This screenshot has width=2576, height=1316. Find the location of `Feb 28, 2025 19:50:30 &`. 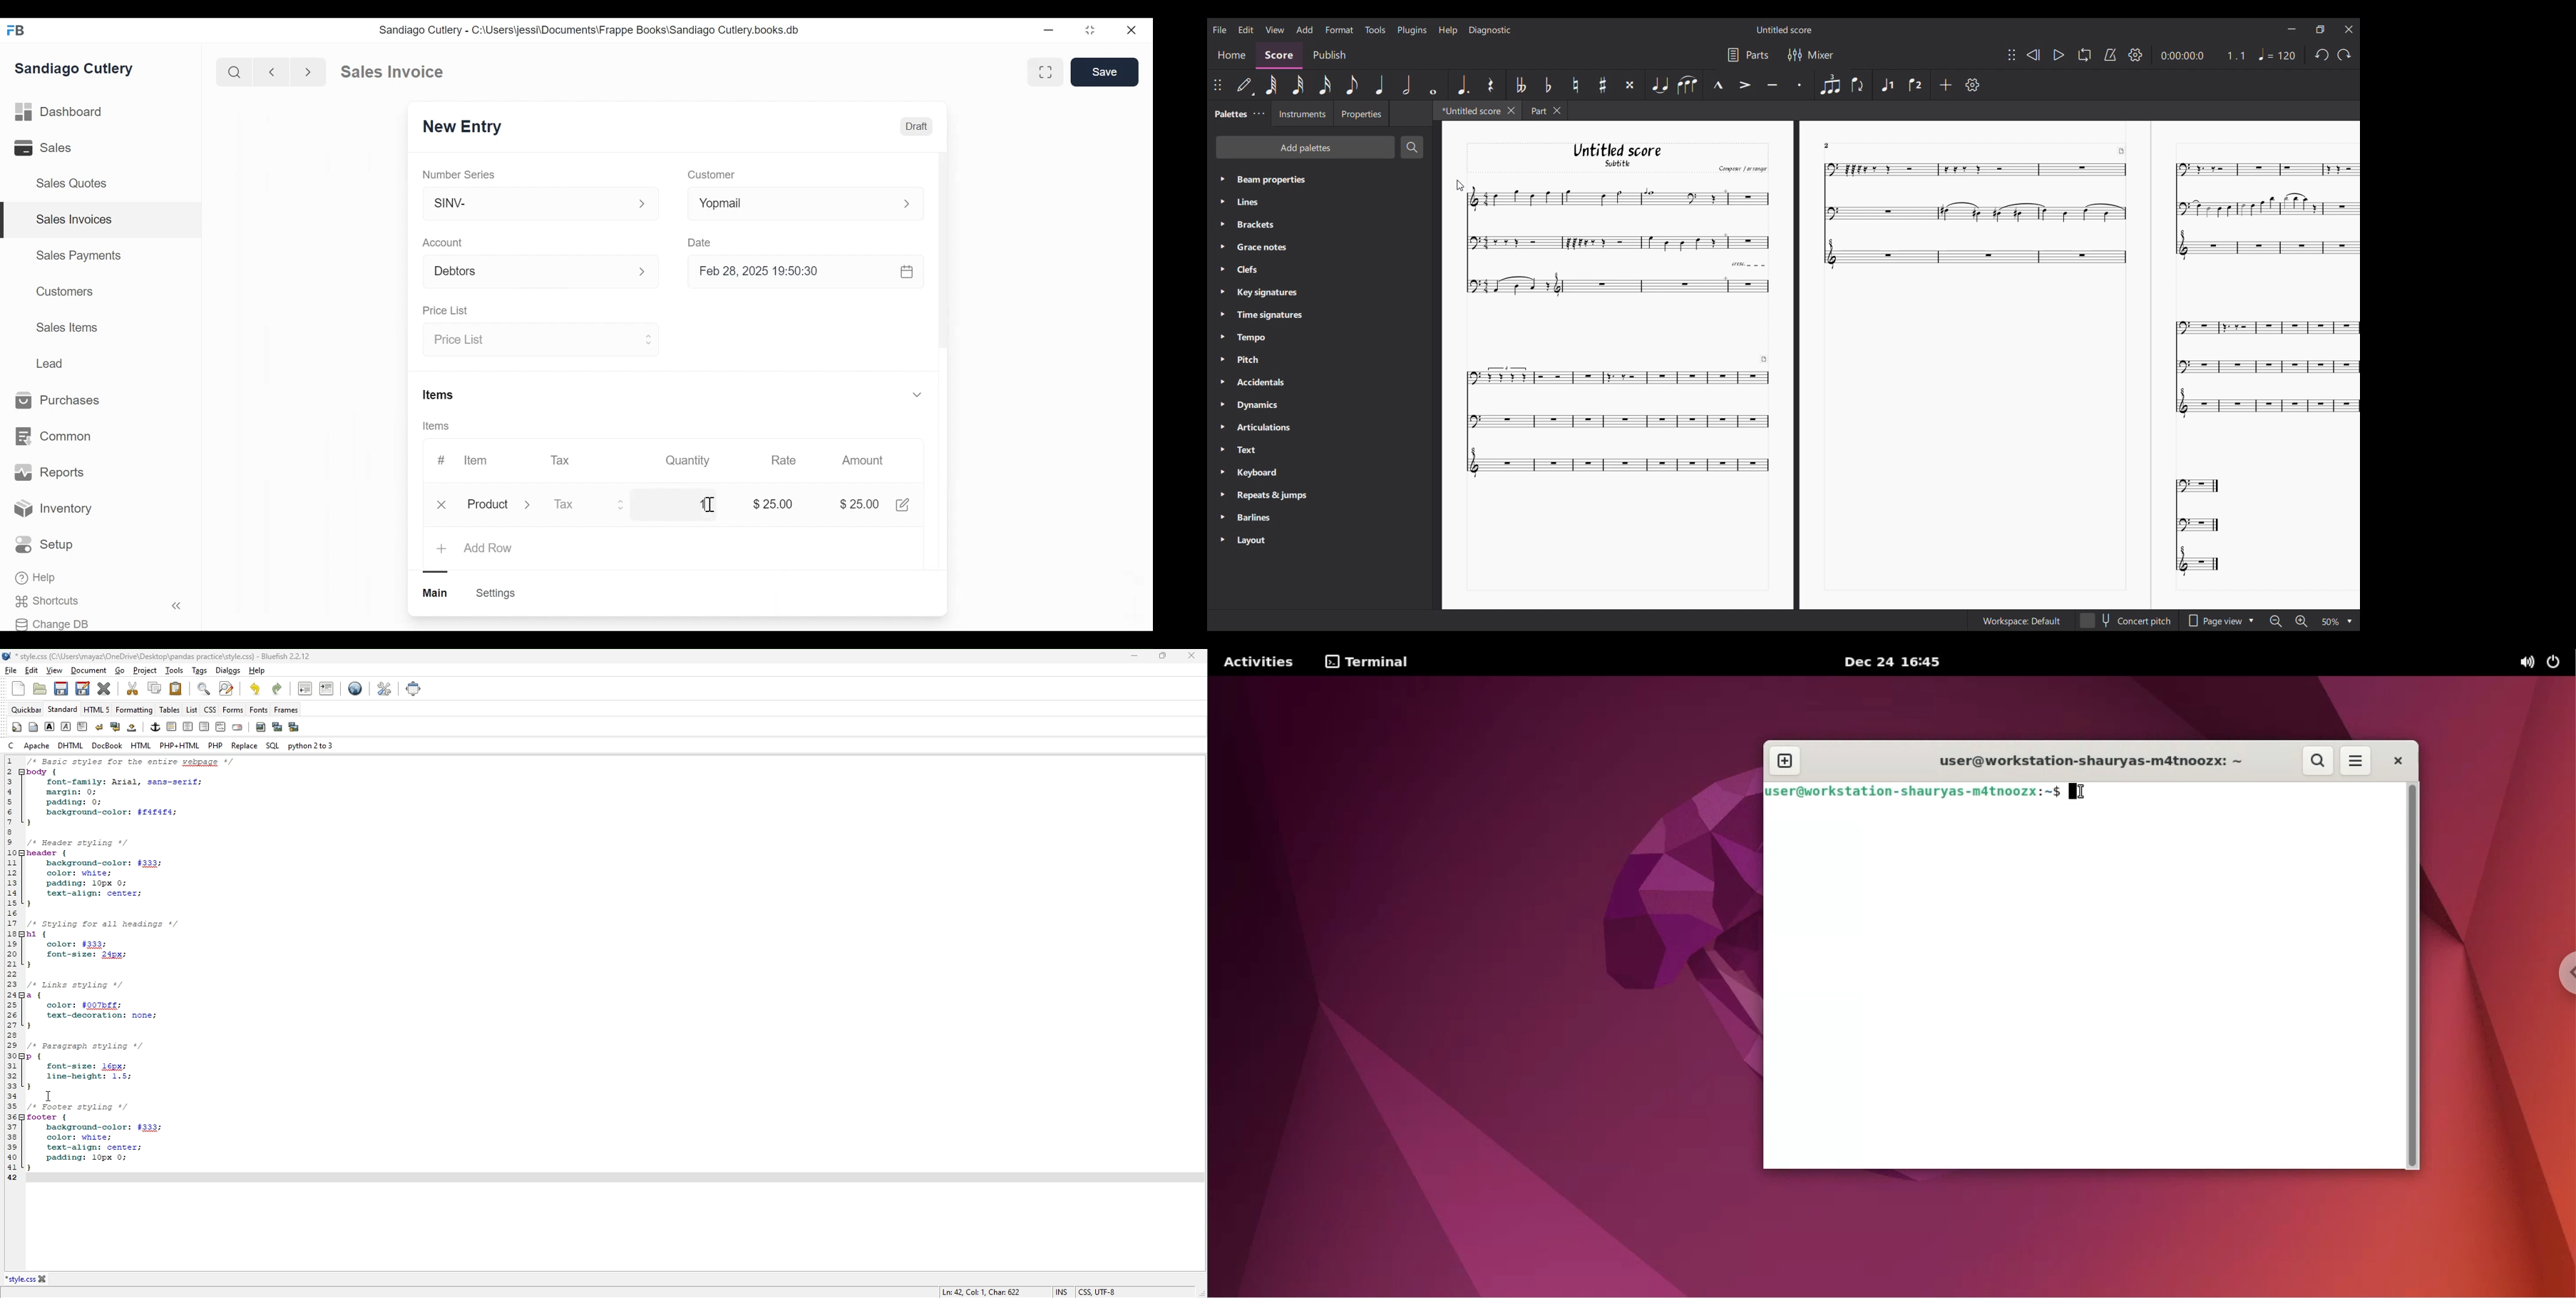

Feb 28, 2025 19:50:30 & is located at coordinates (809, 273).